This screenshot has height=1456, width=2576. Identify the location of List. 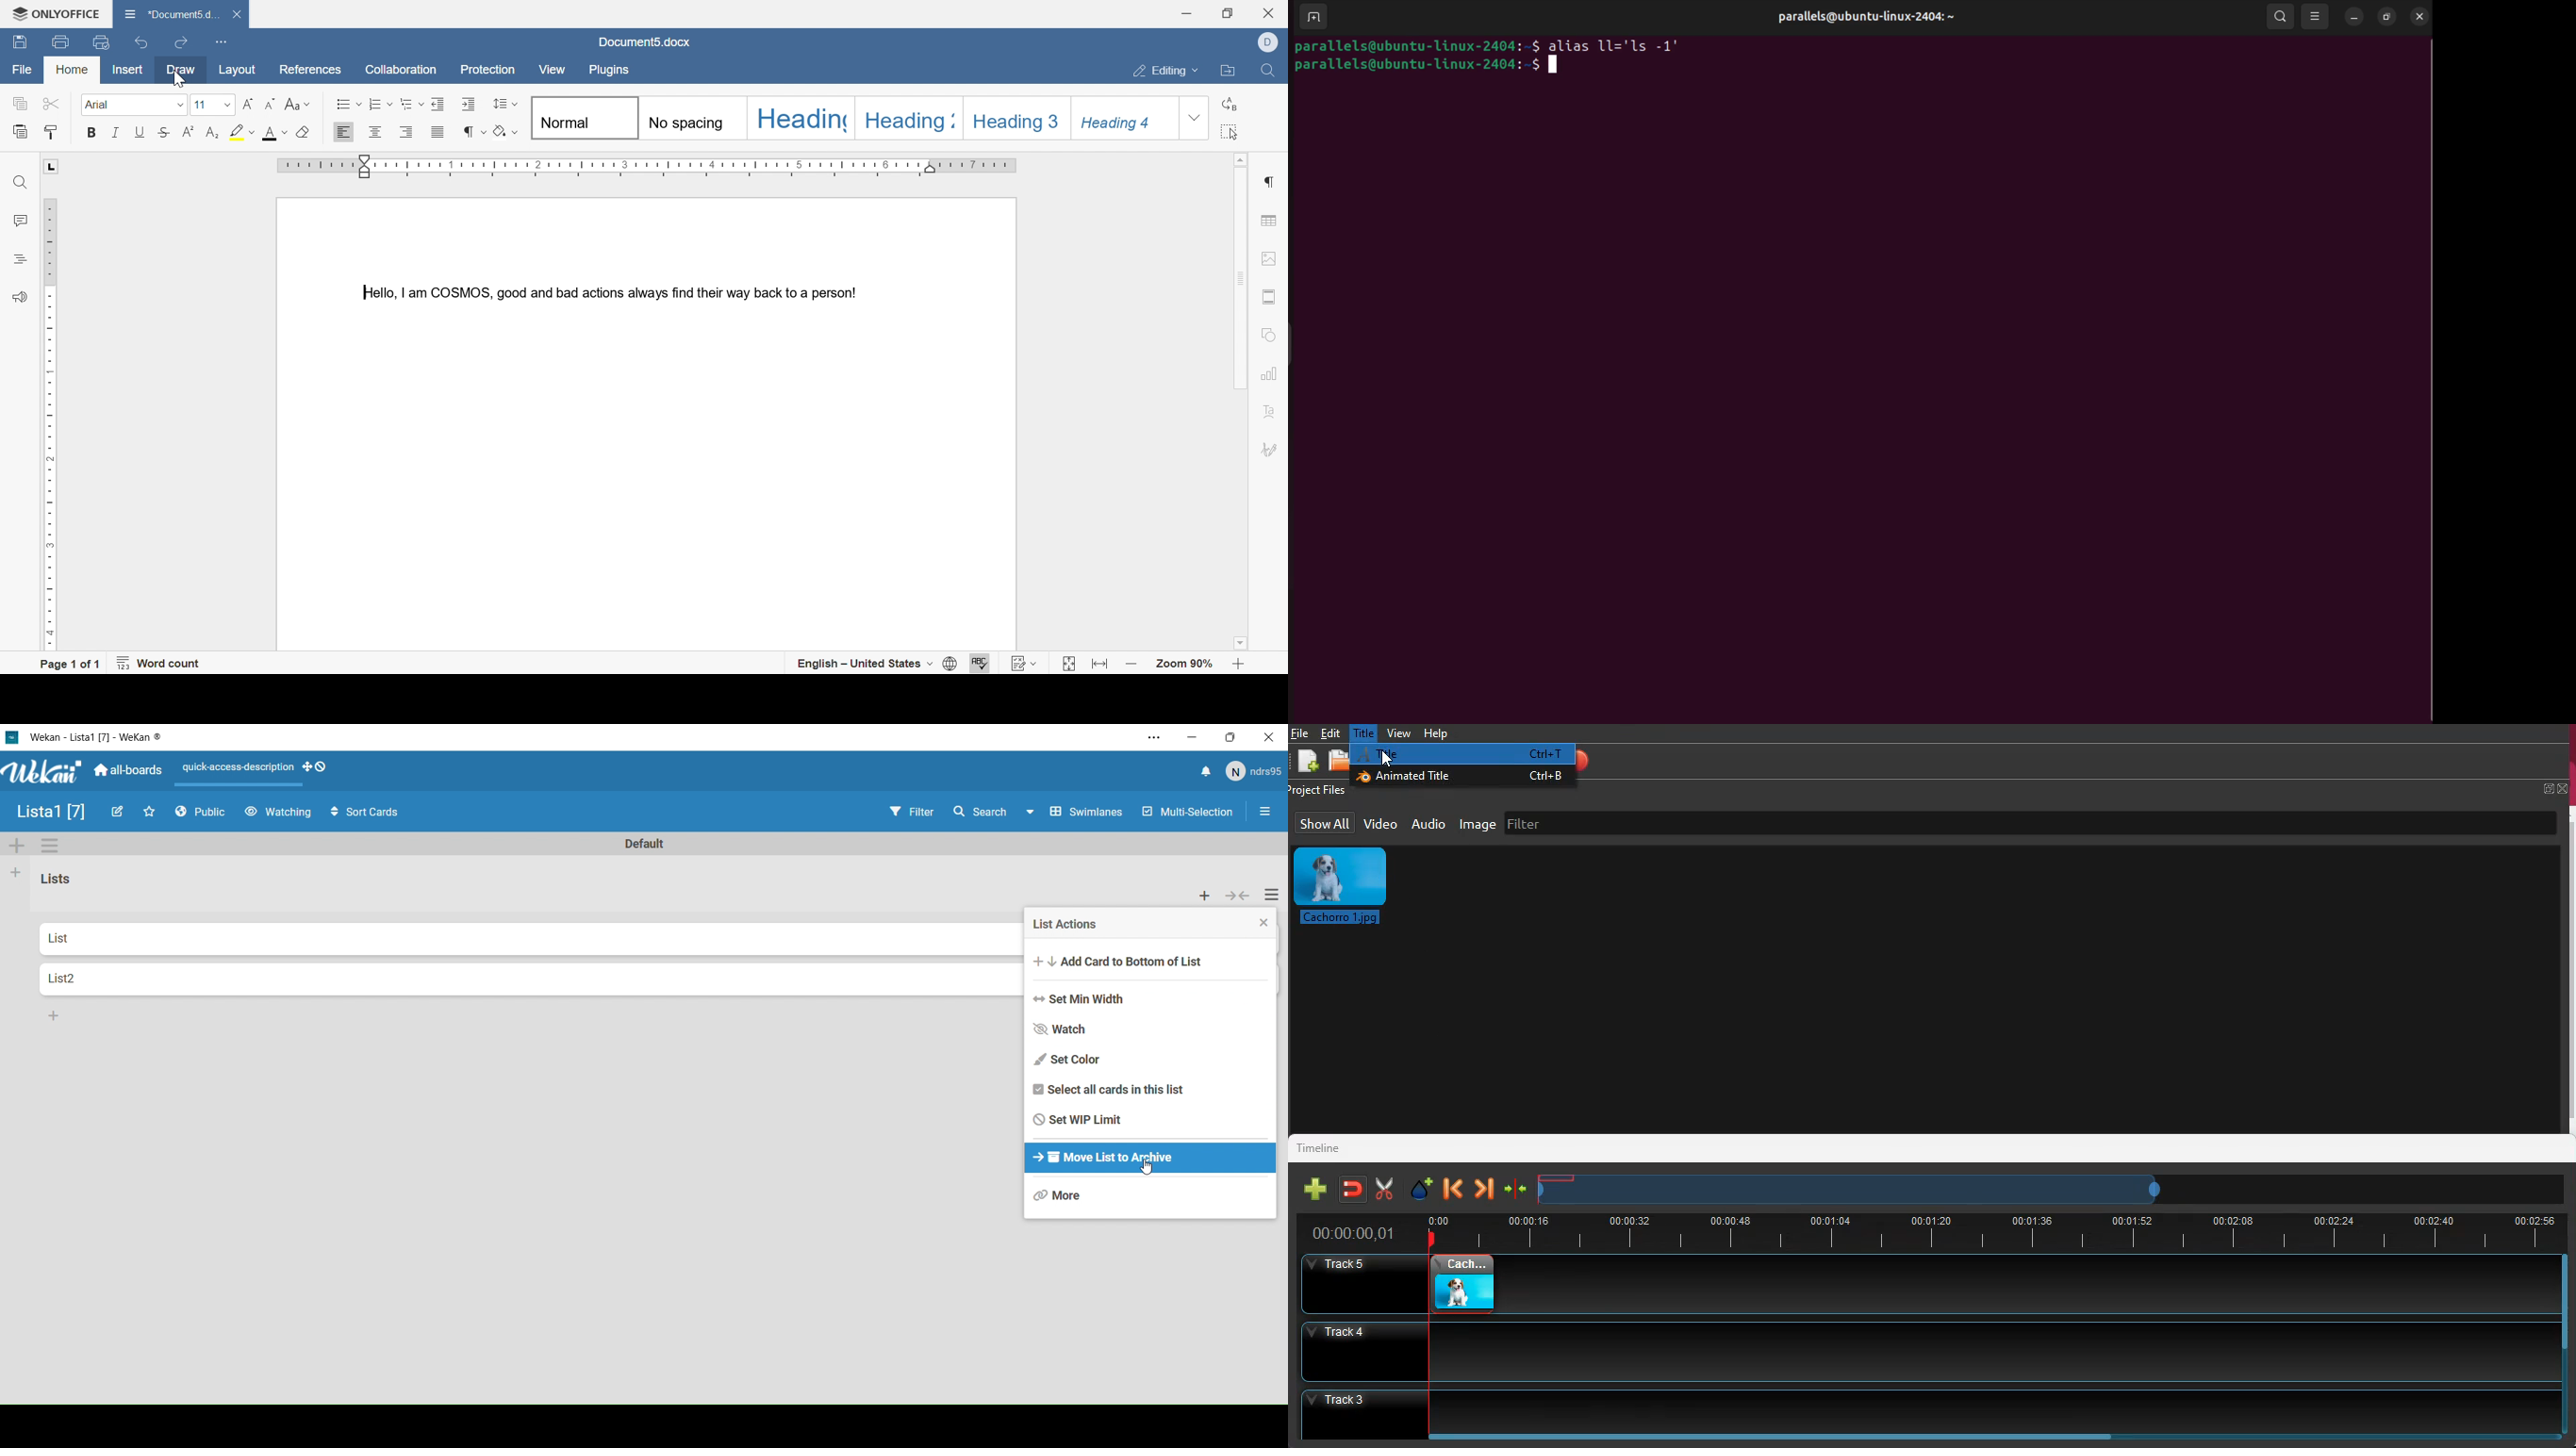
(528, 940).